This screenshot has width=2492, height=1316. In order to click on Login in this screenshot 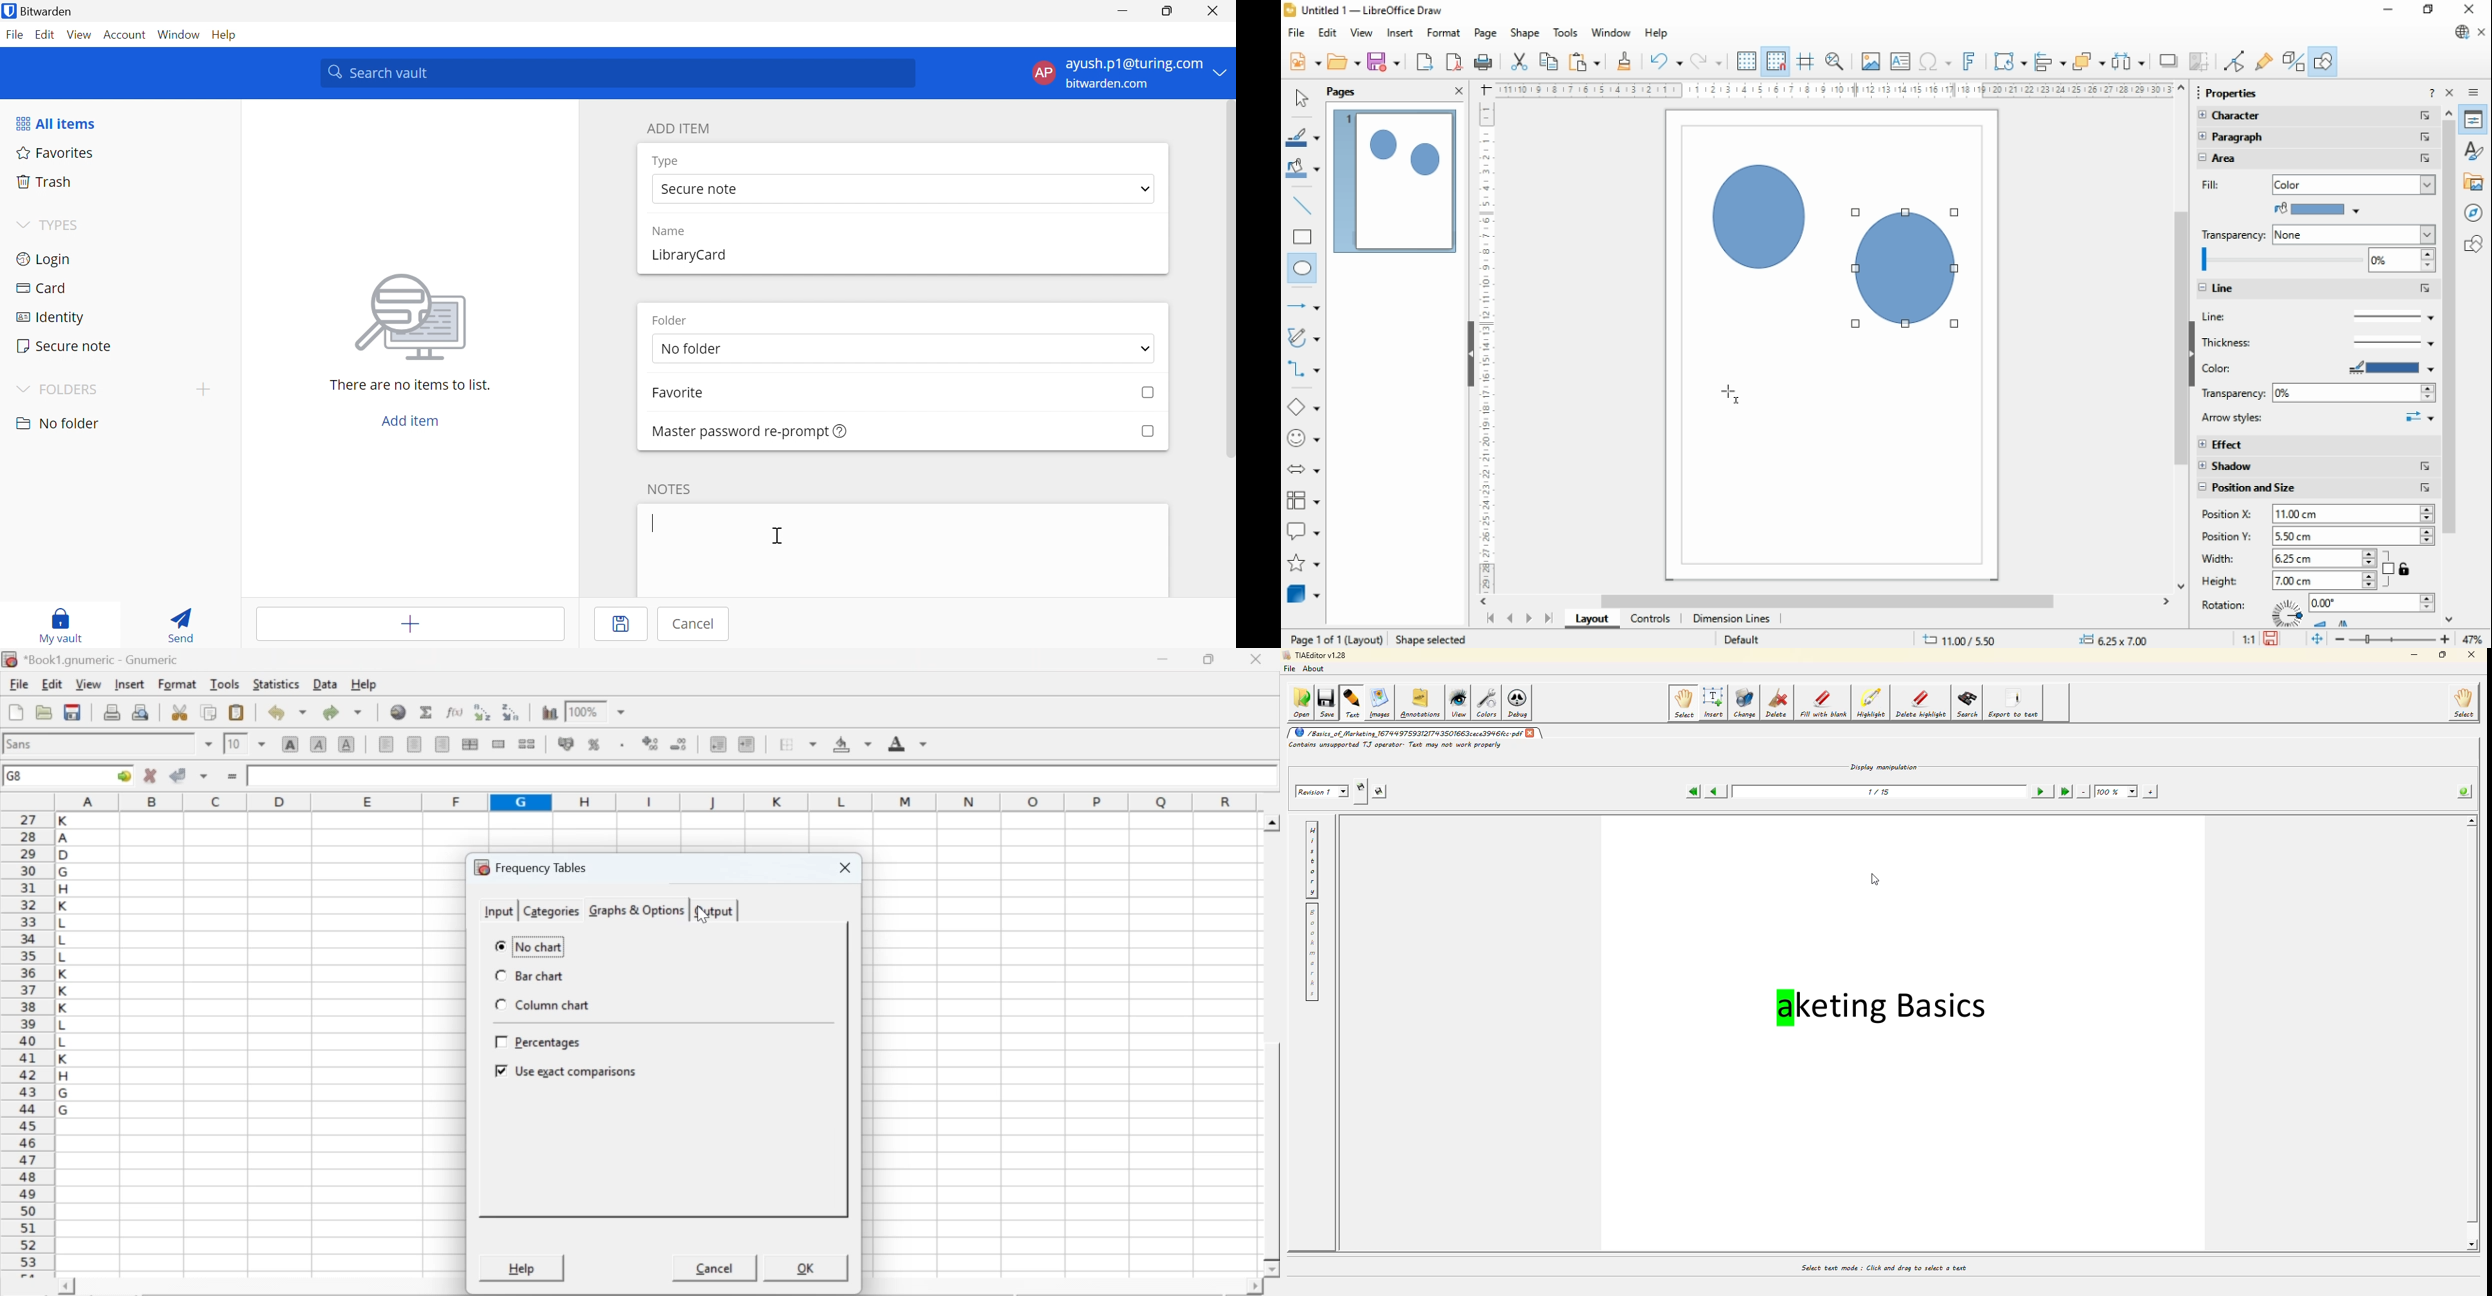, I will do `click(117, 258)`.